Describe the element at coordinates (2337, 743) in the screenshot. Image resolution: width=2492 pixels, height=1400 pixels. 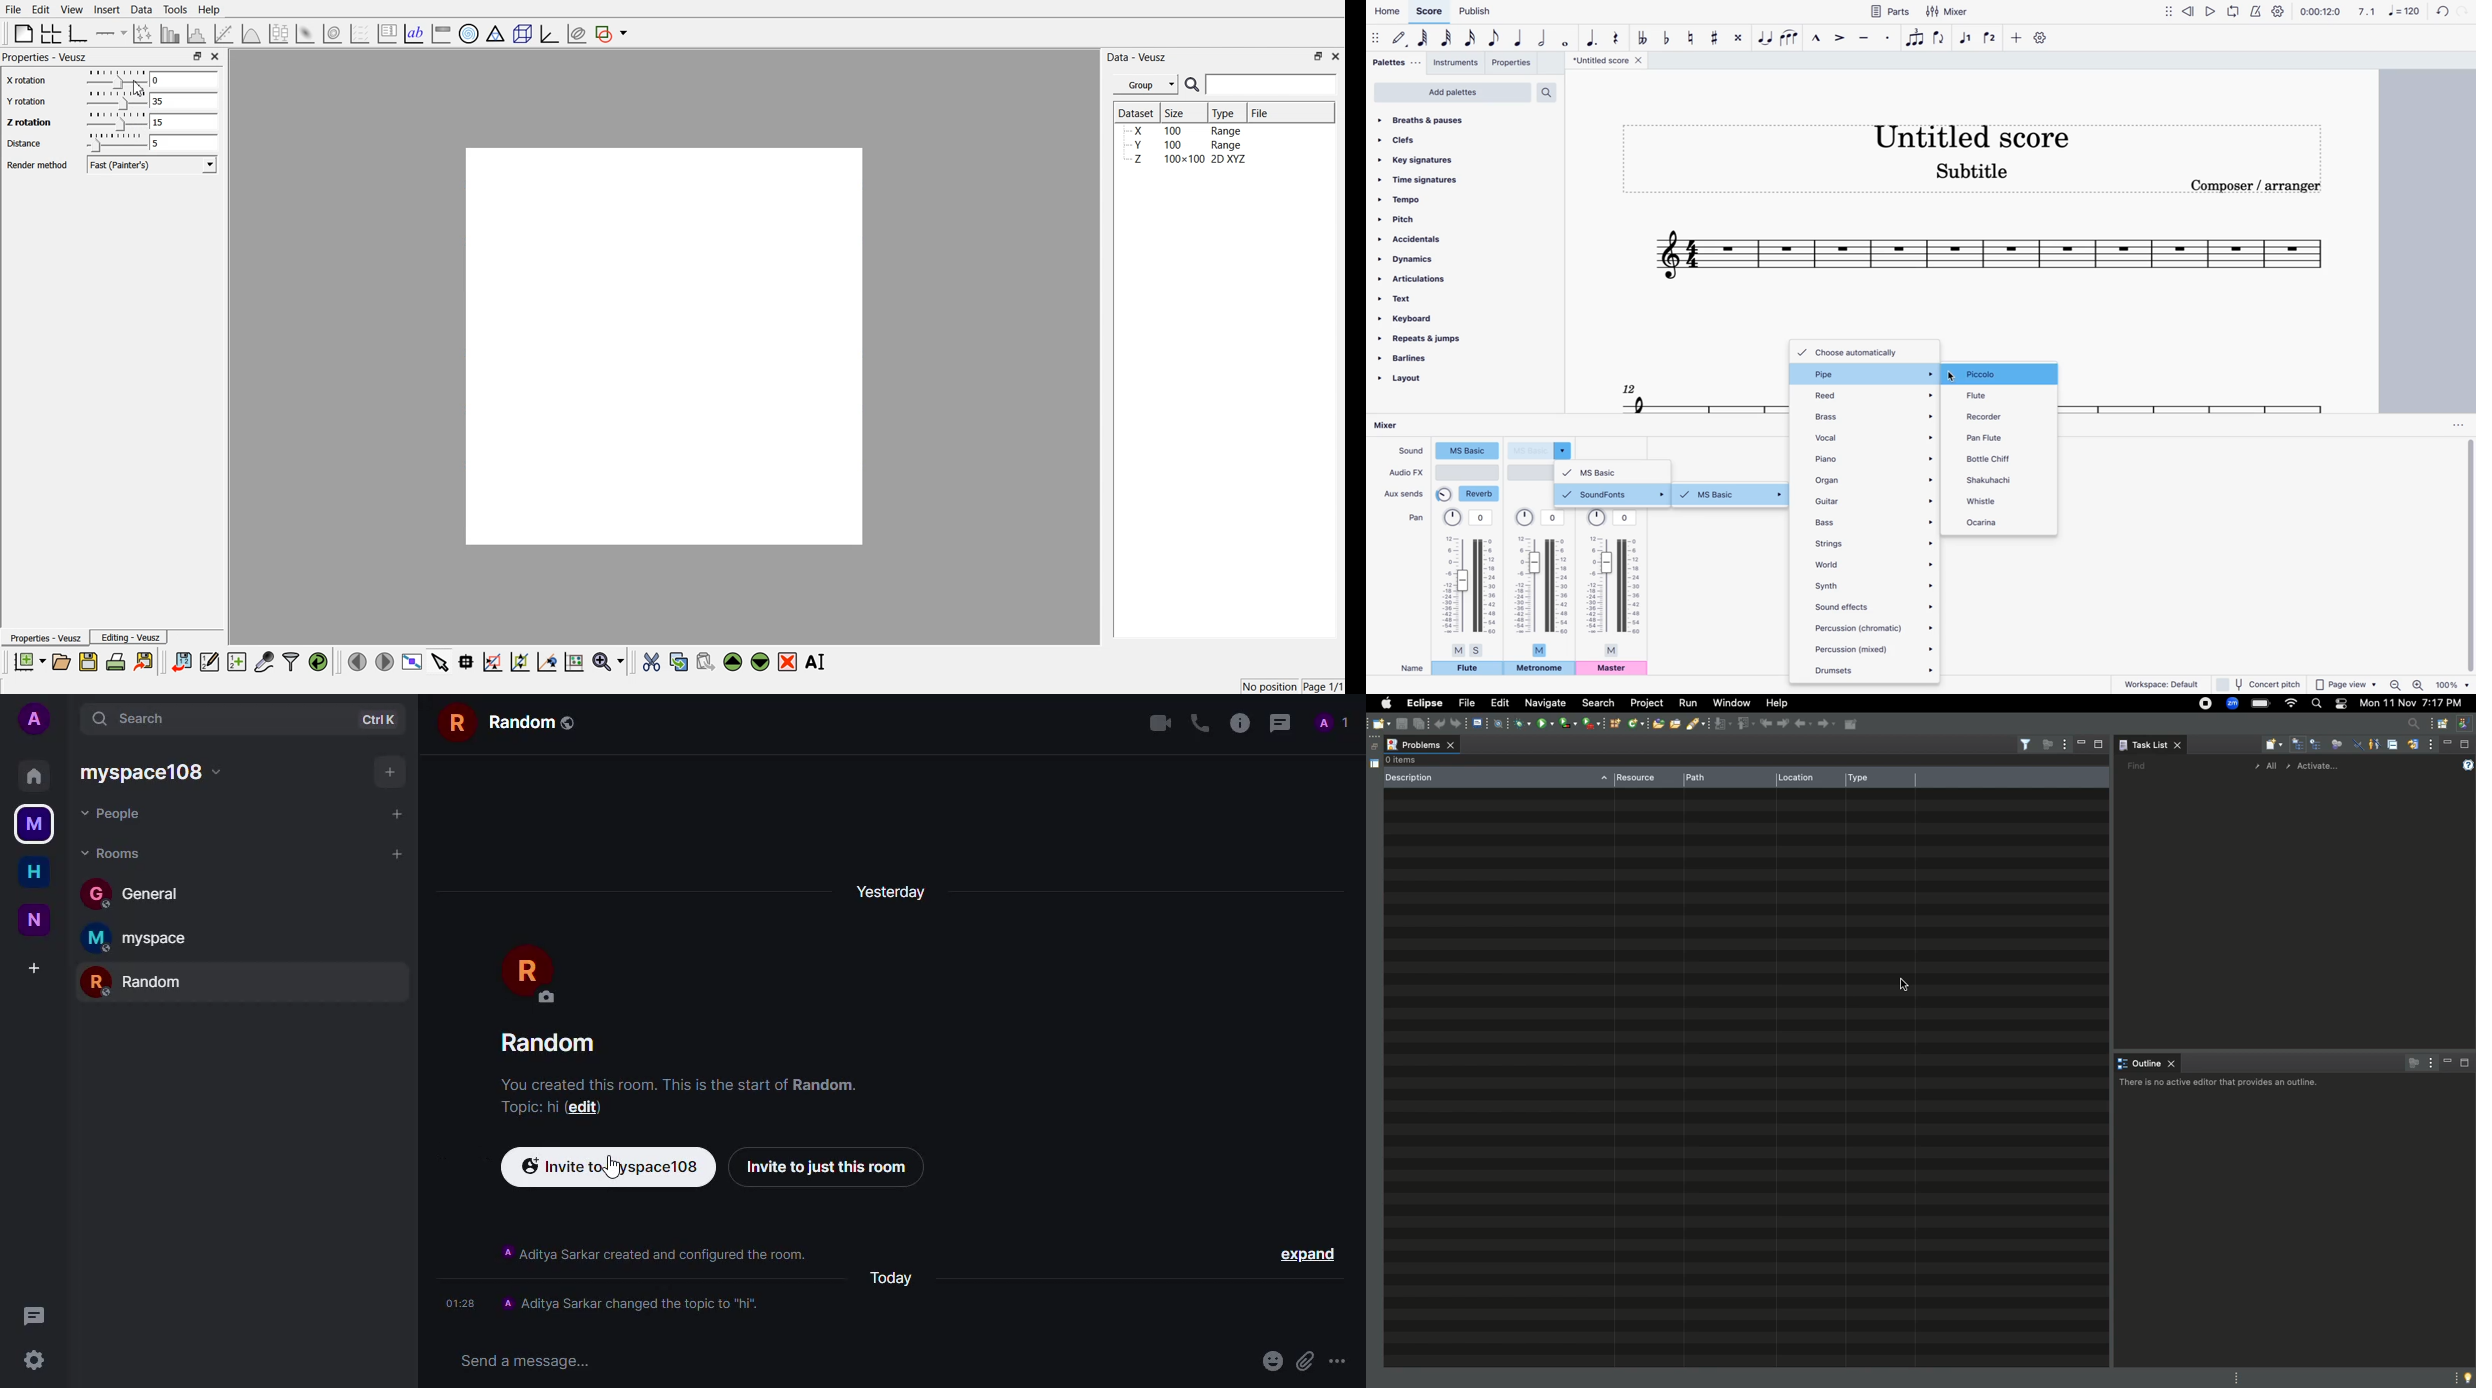
I see `Focus on workweek` at that location.